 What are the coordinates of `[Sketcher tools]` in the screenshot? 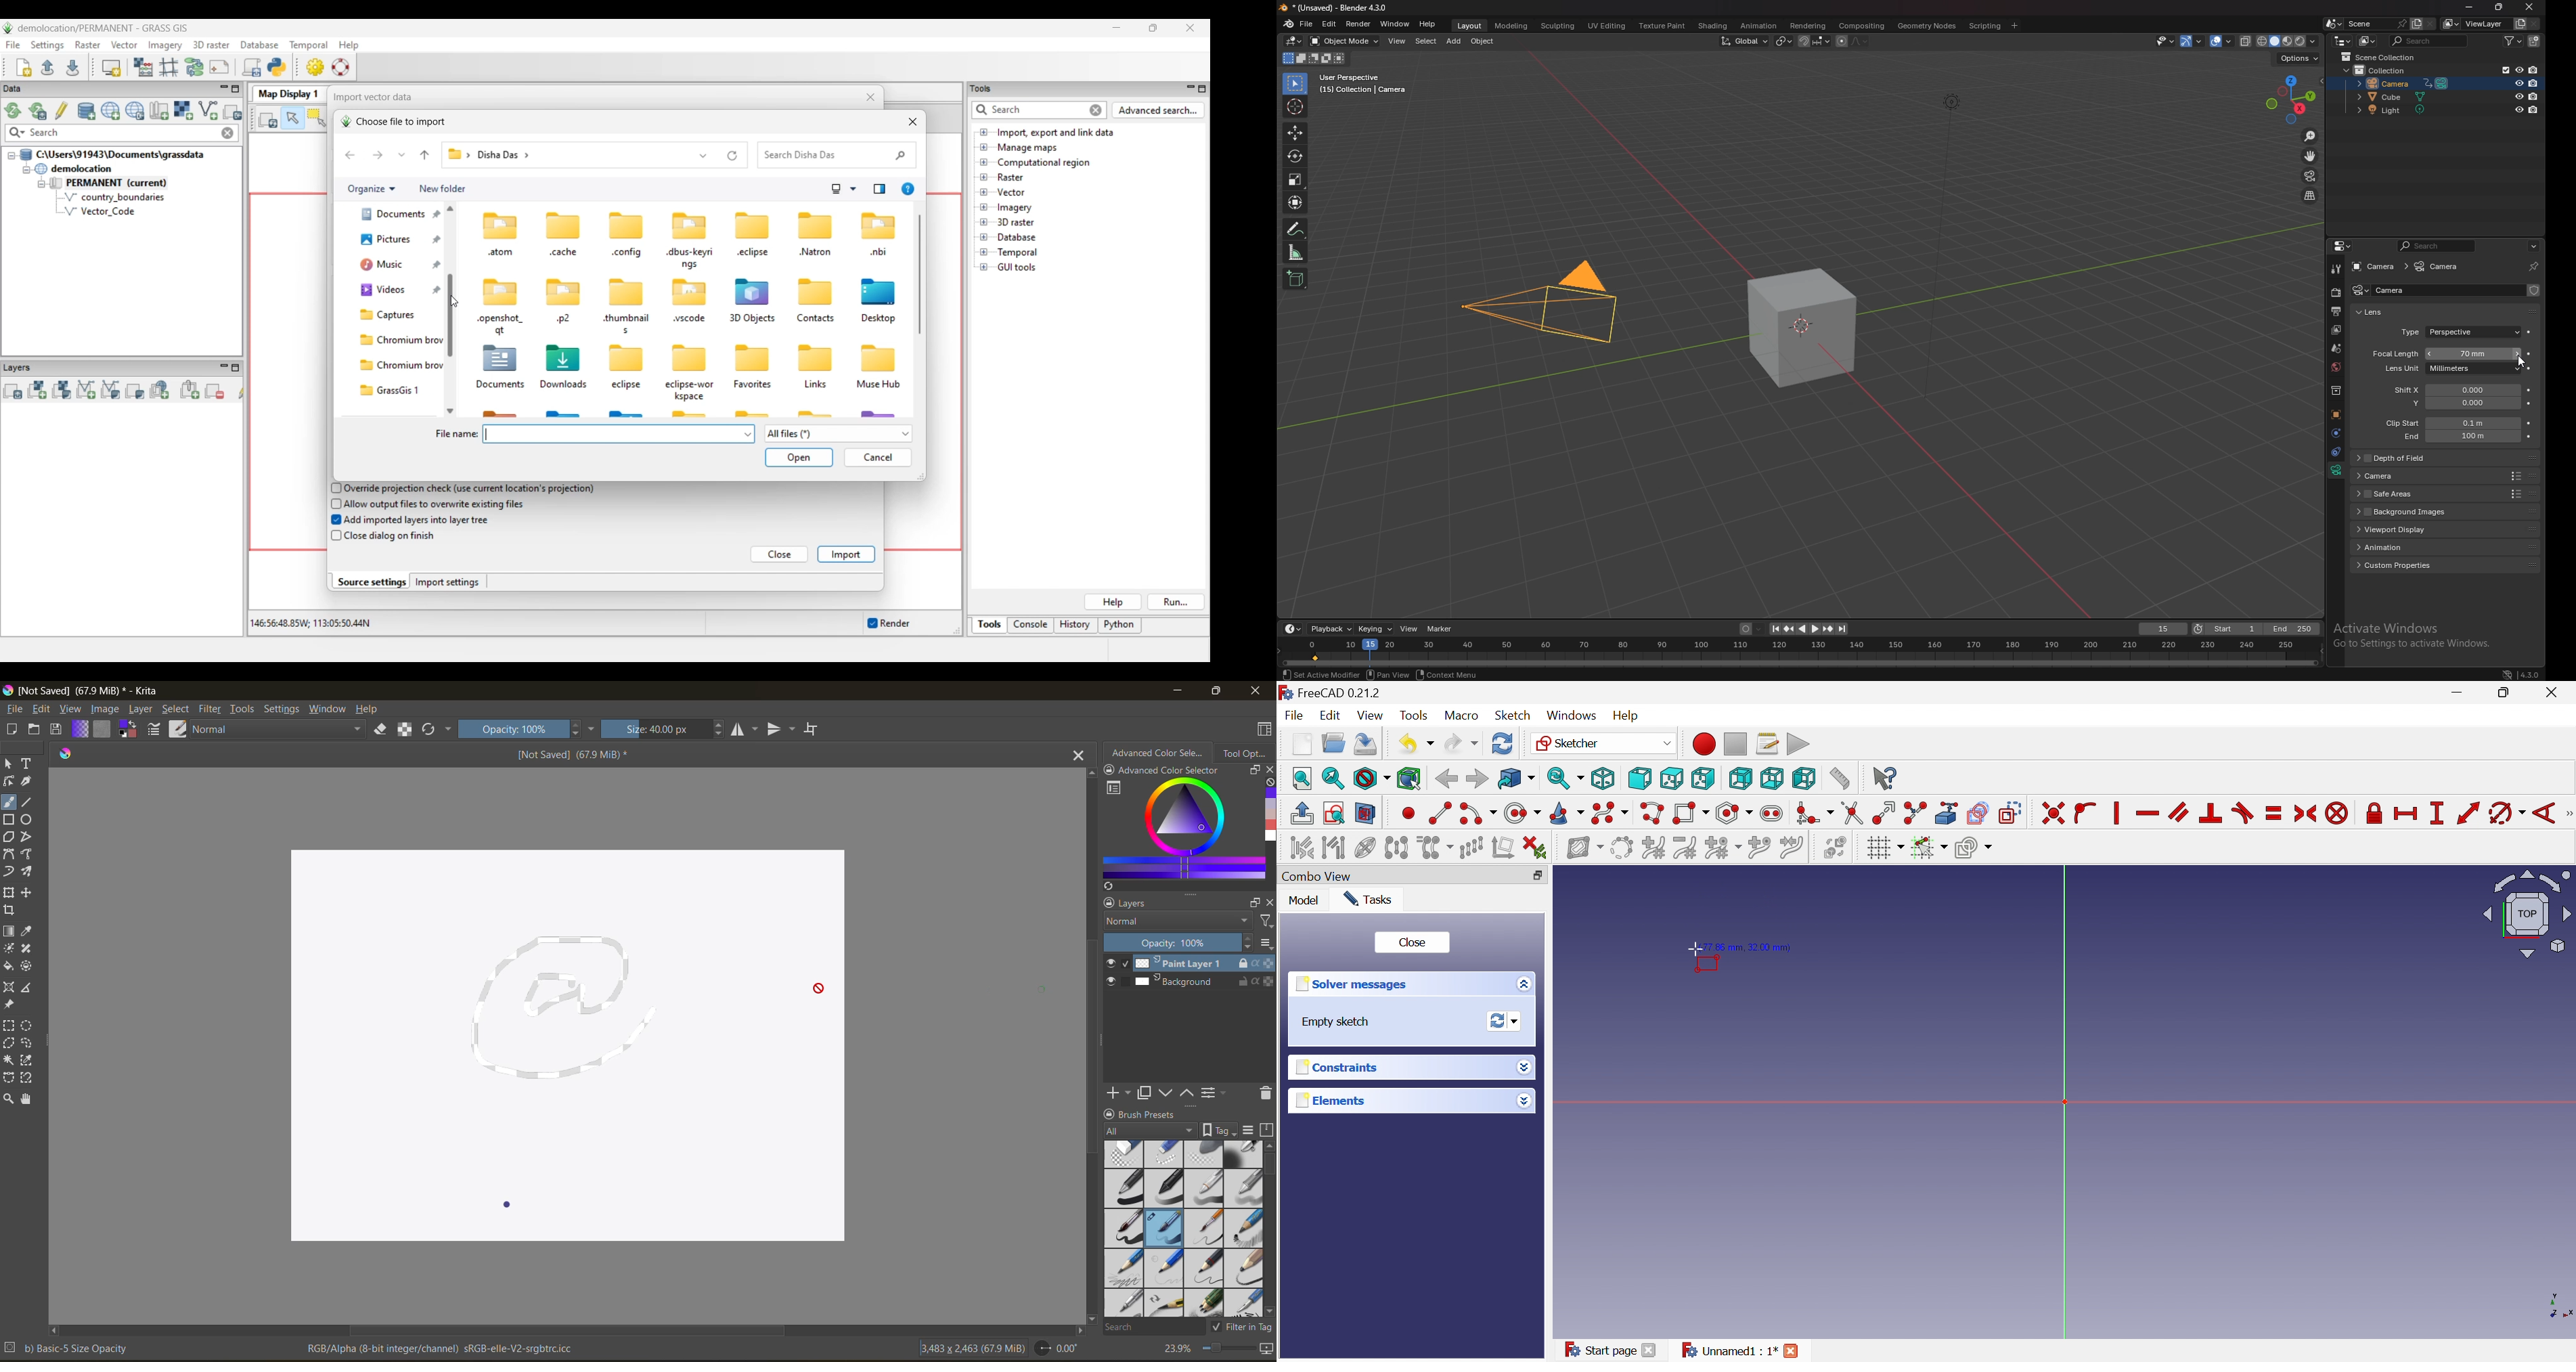 It's located at (2568, 815).